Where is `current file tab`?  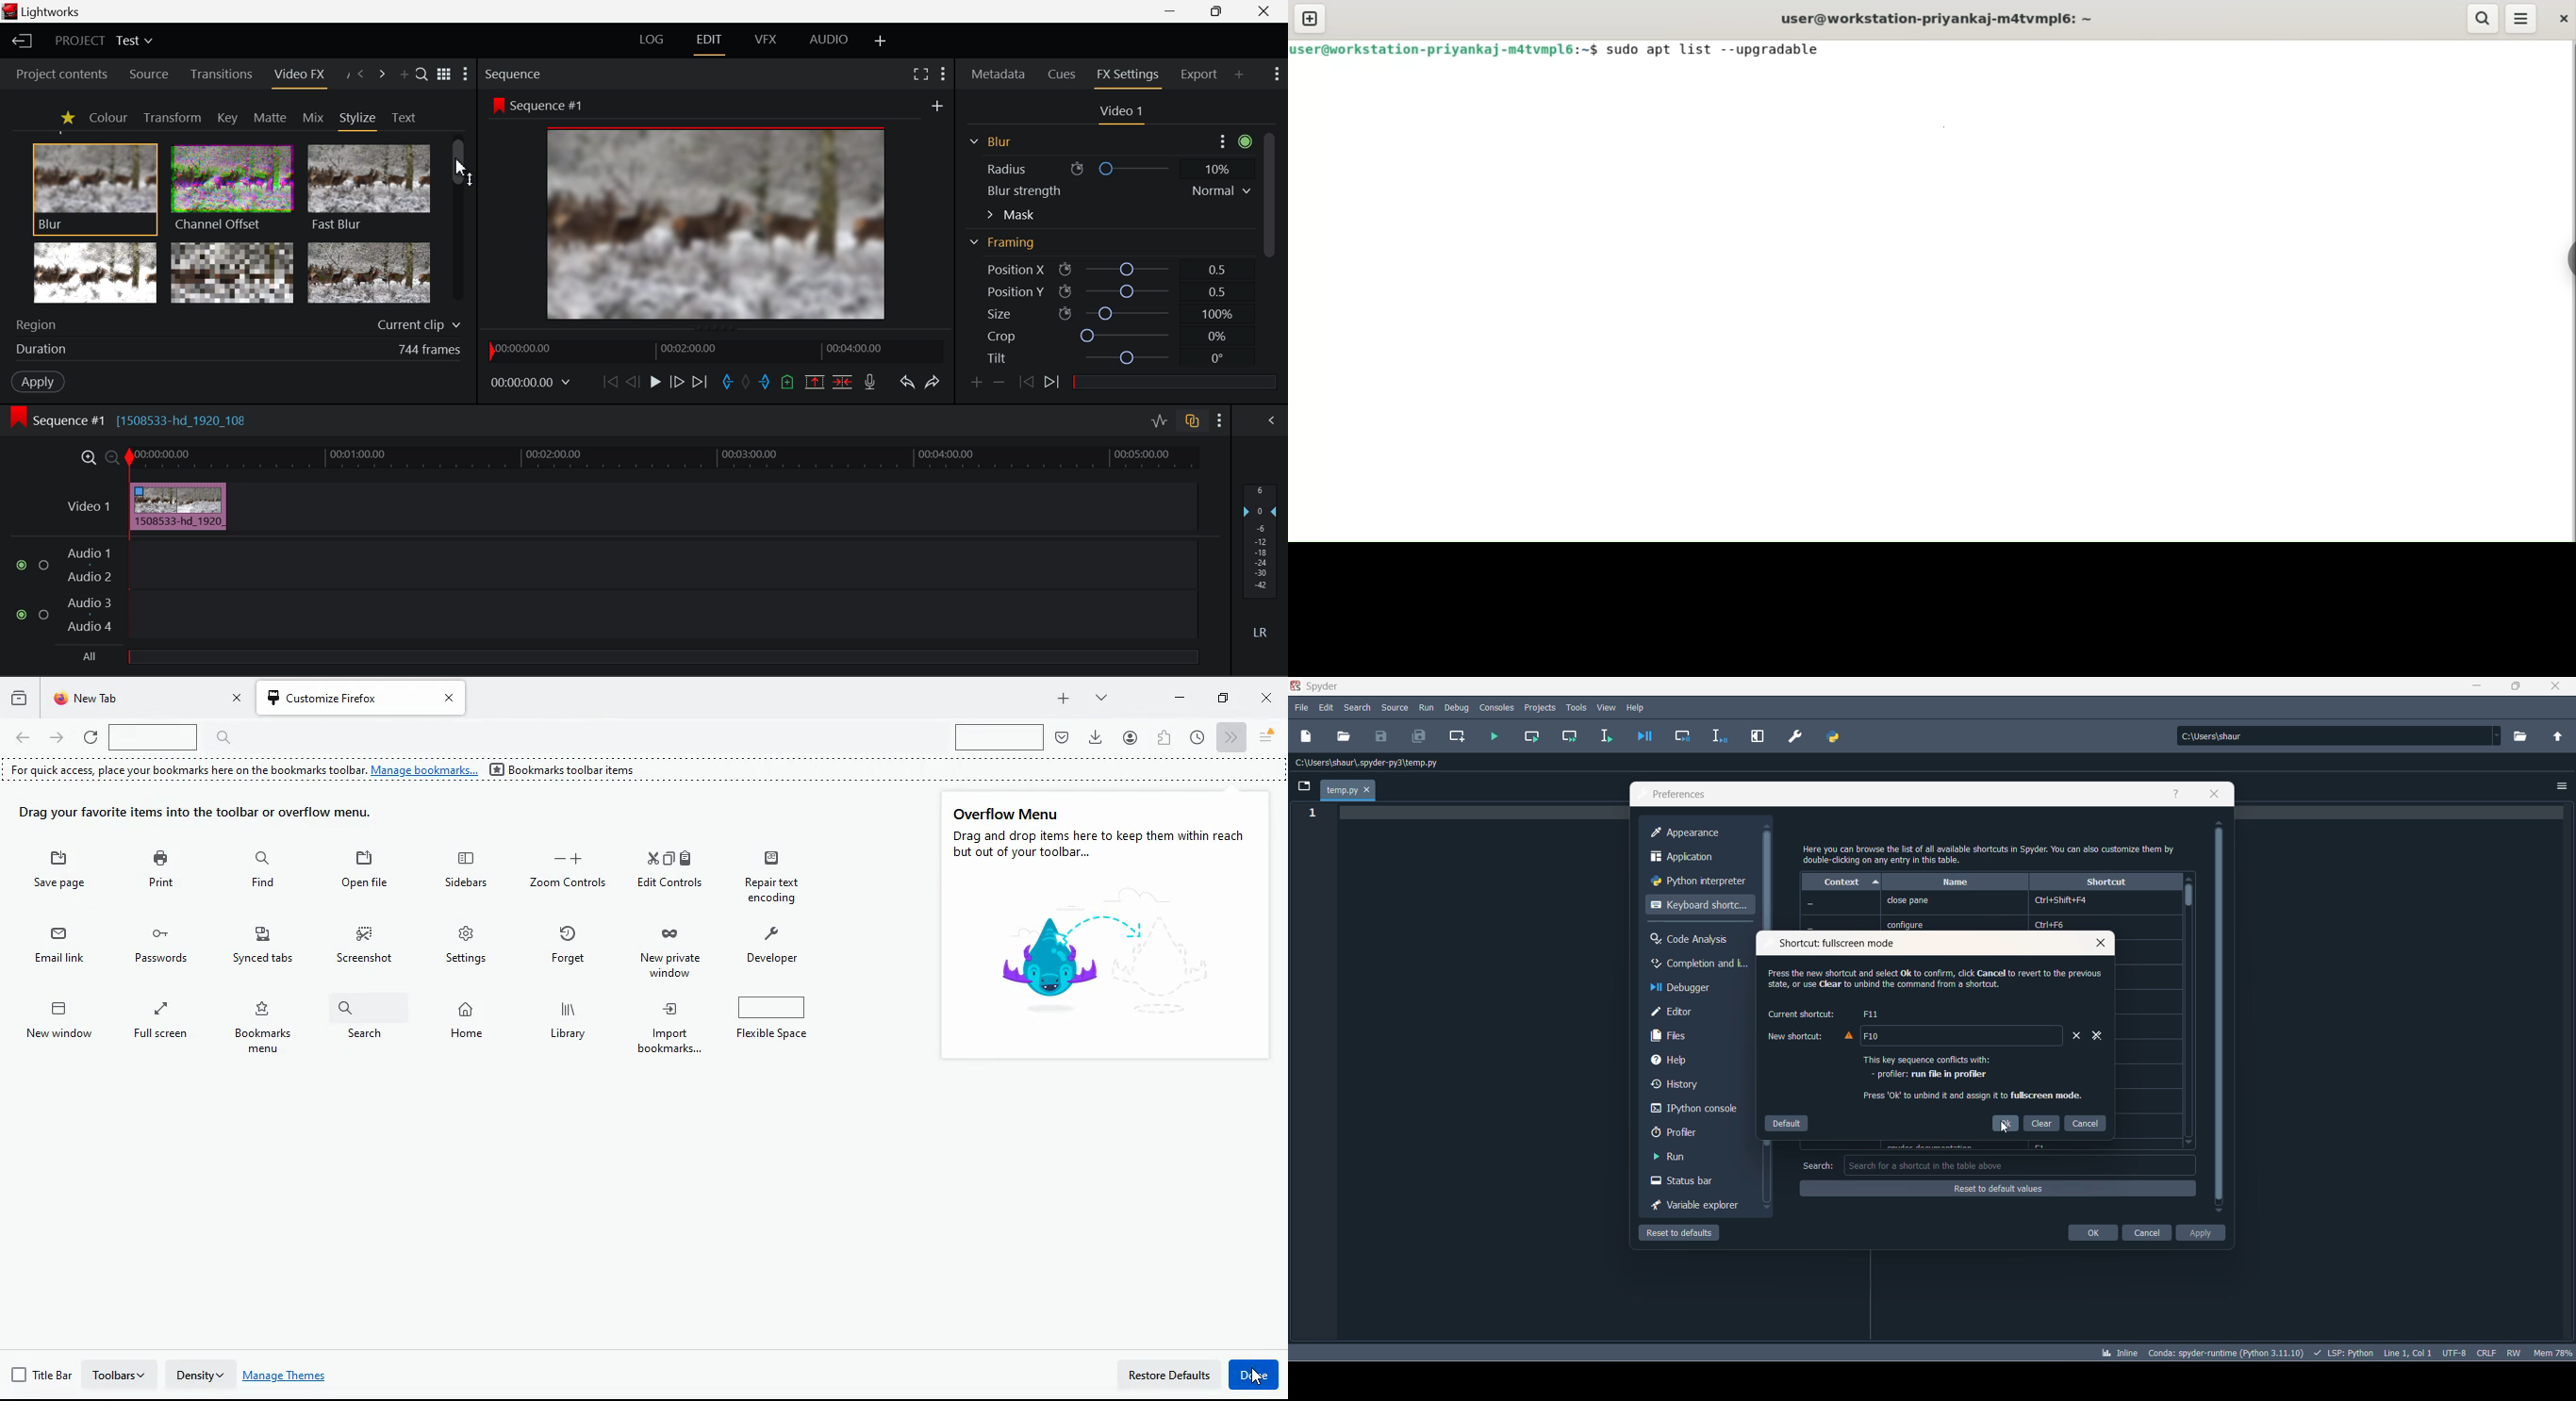
current file tab is located at coordinates (1348, 791).